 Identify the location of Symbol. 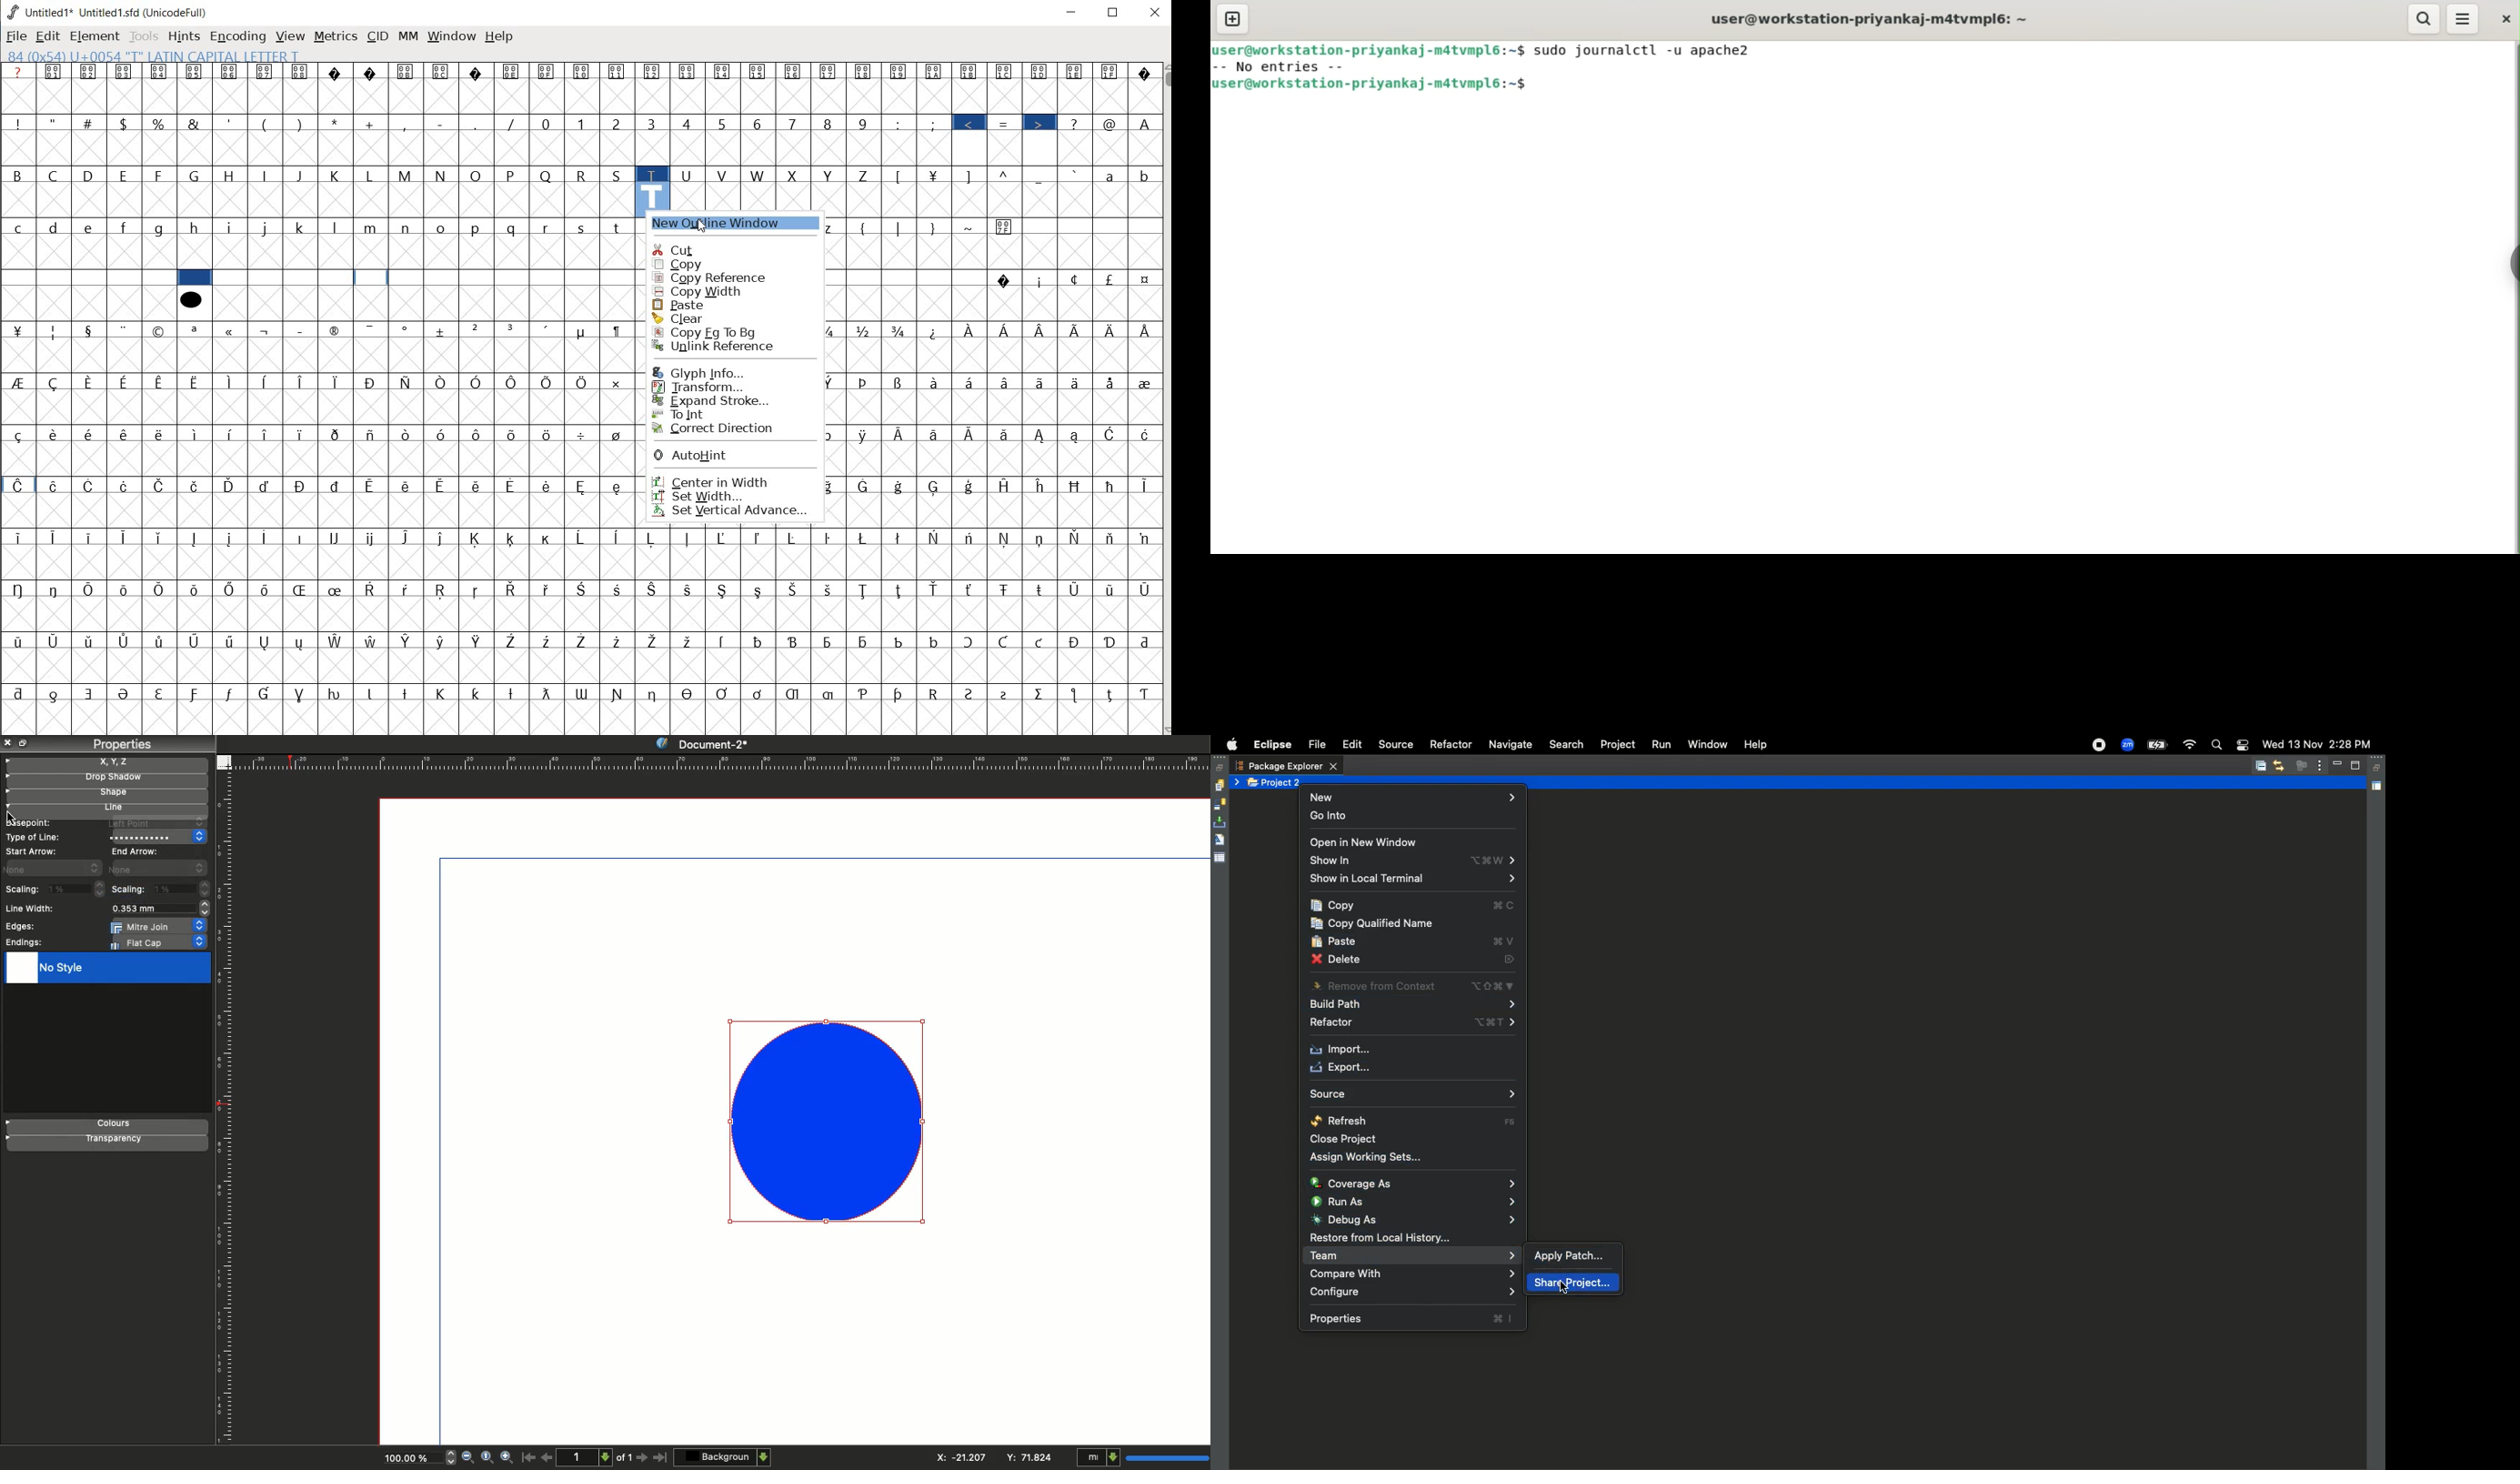
(372, 692).